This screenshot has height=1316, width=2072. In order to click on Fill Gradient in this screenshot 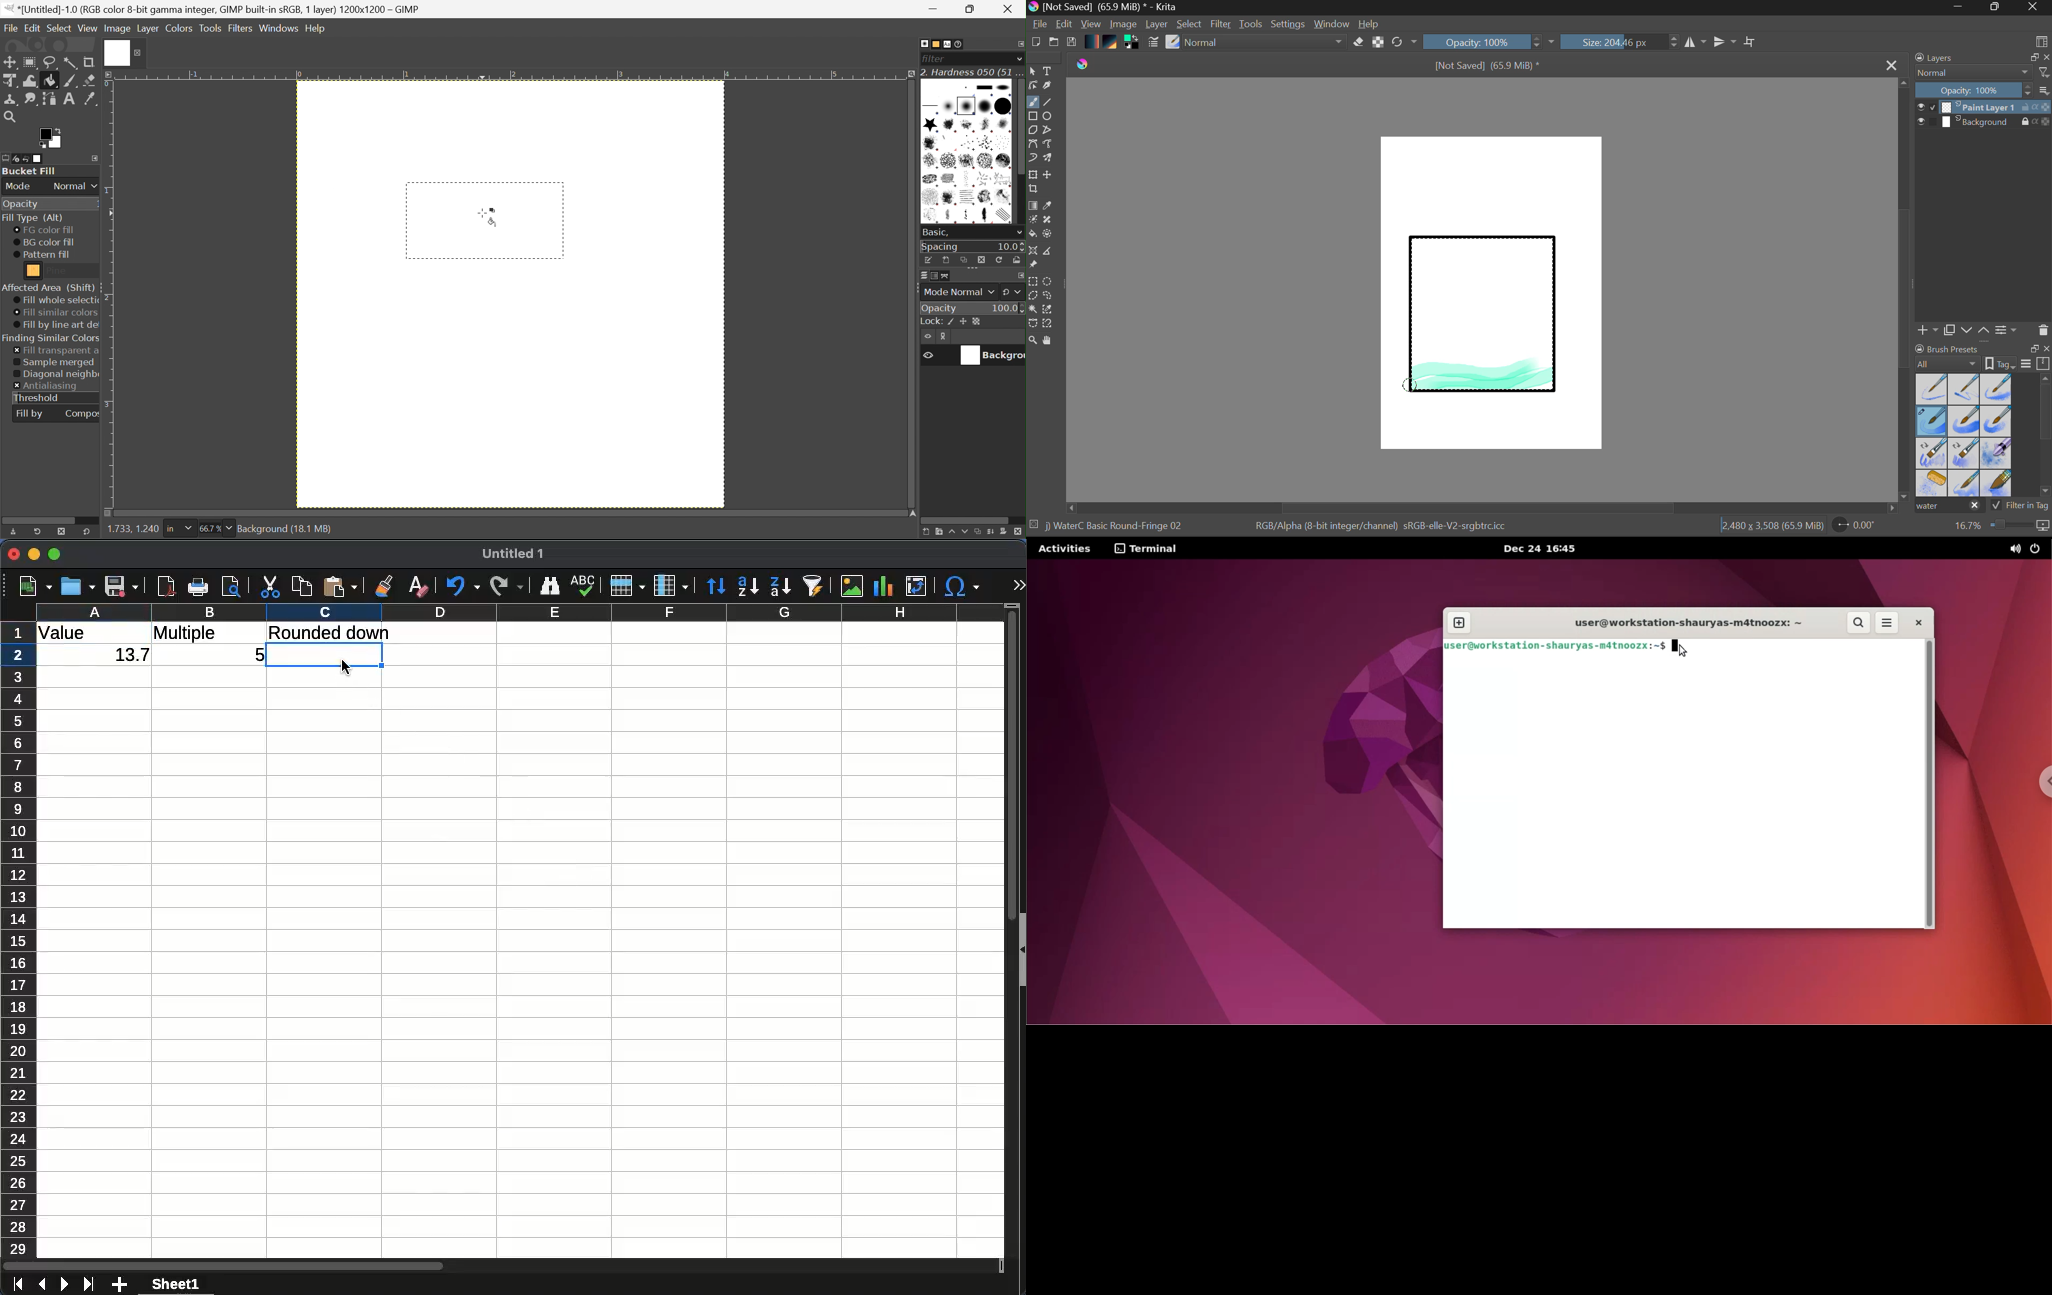, I will do `click(1033, 205)`.